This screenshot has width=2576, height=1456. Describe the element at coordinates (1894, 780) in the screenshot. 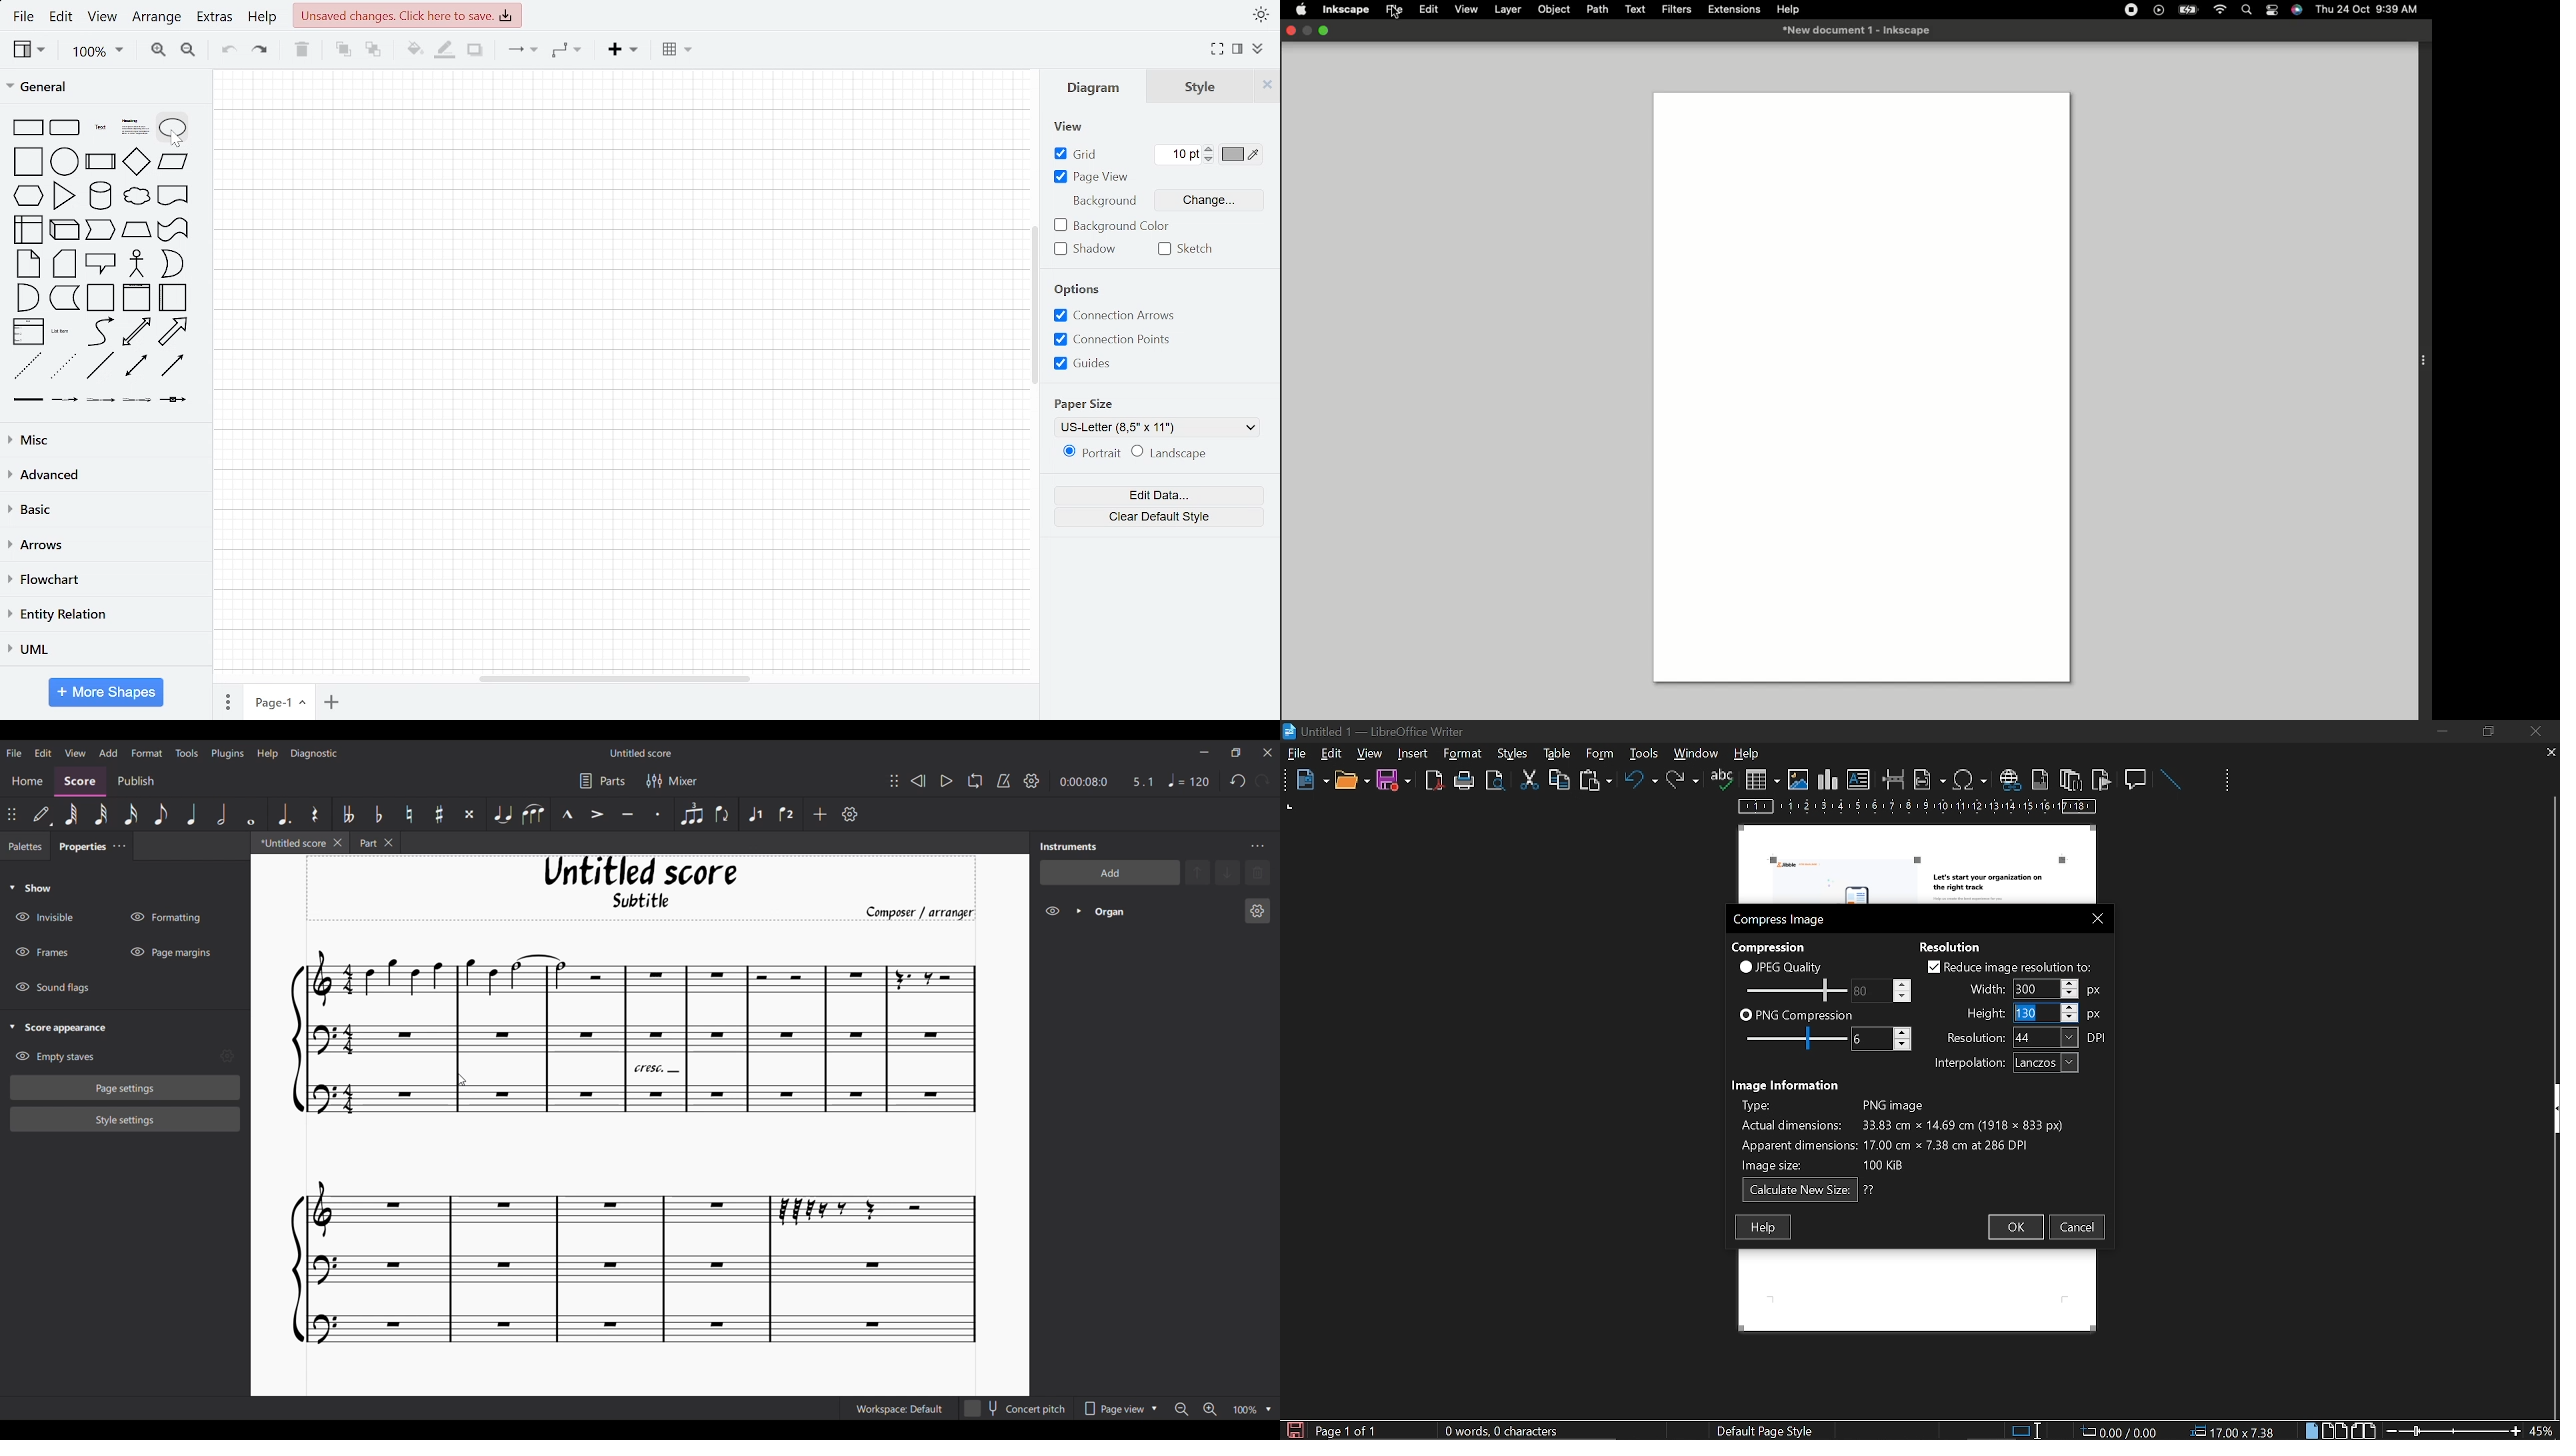

I see `insert page break` at that location.